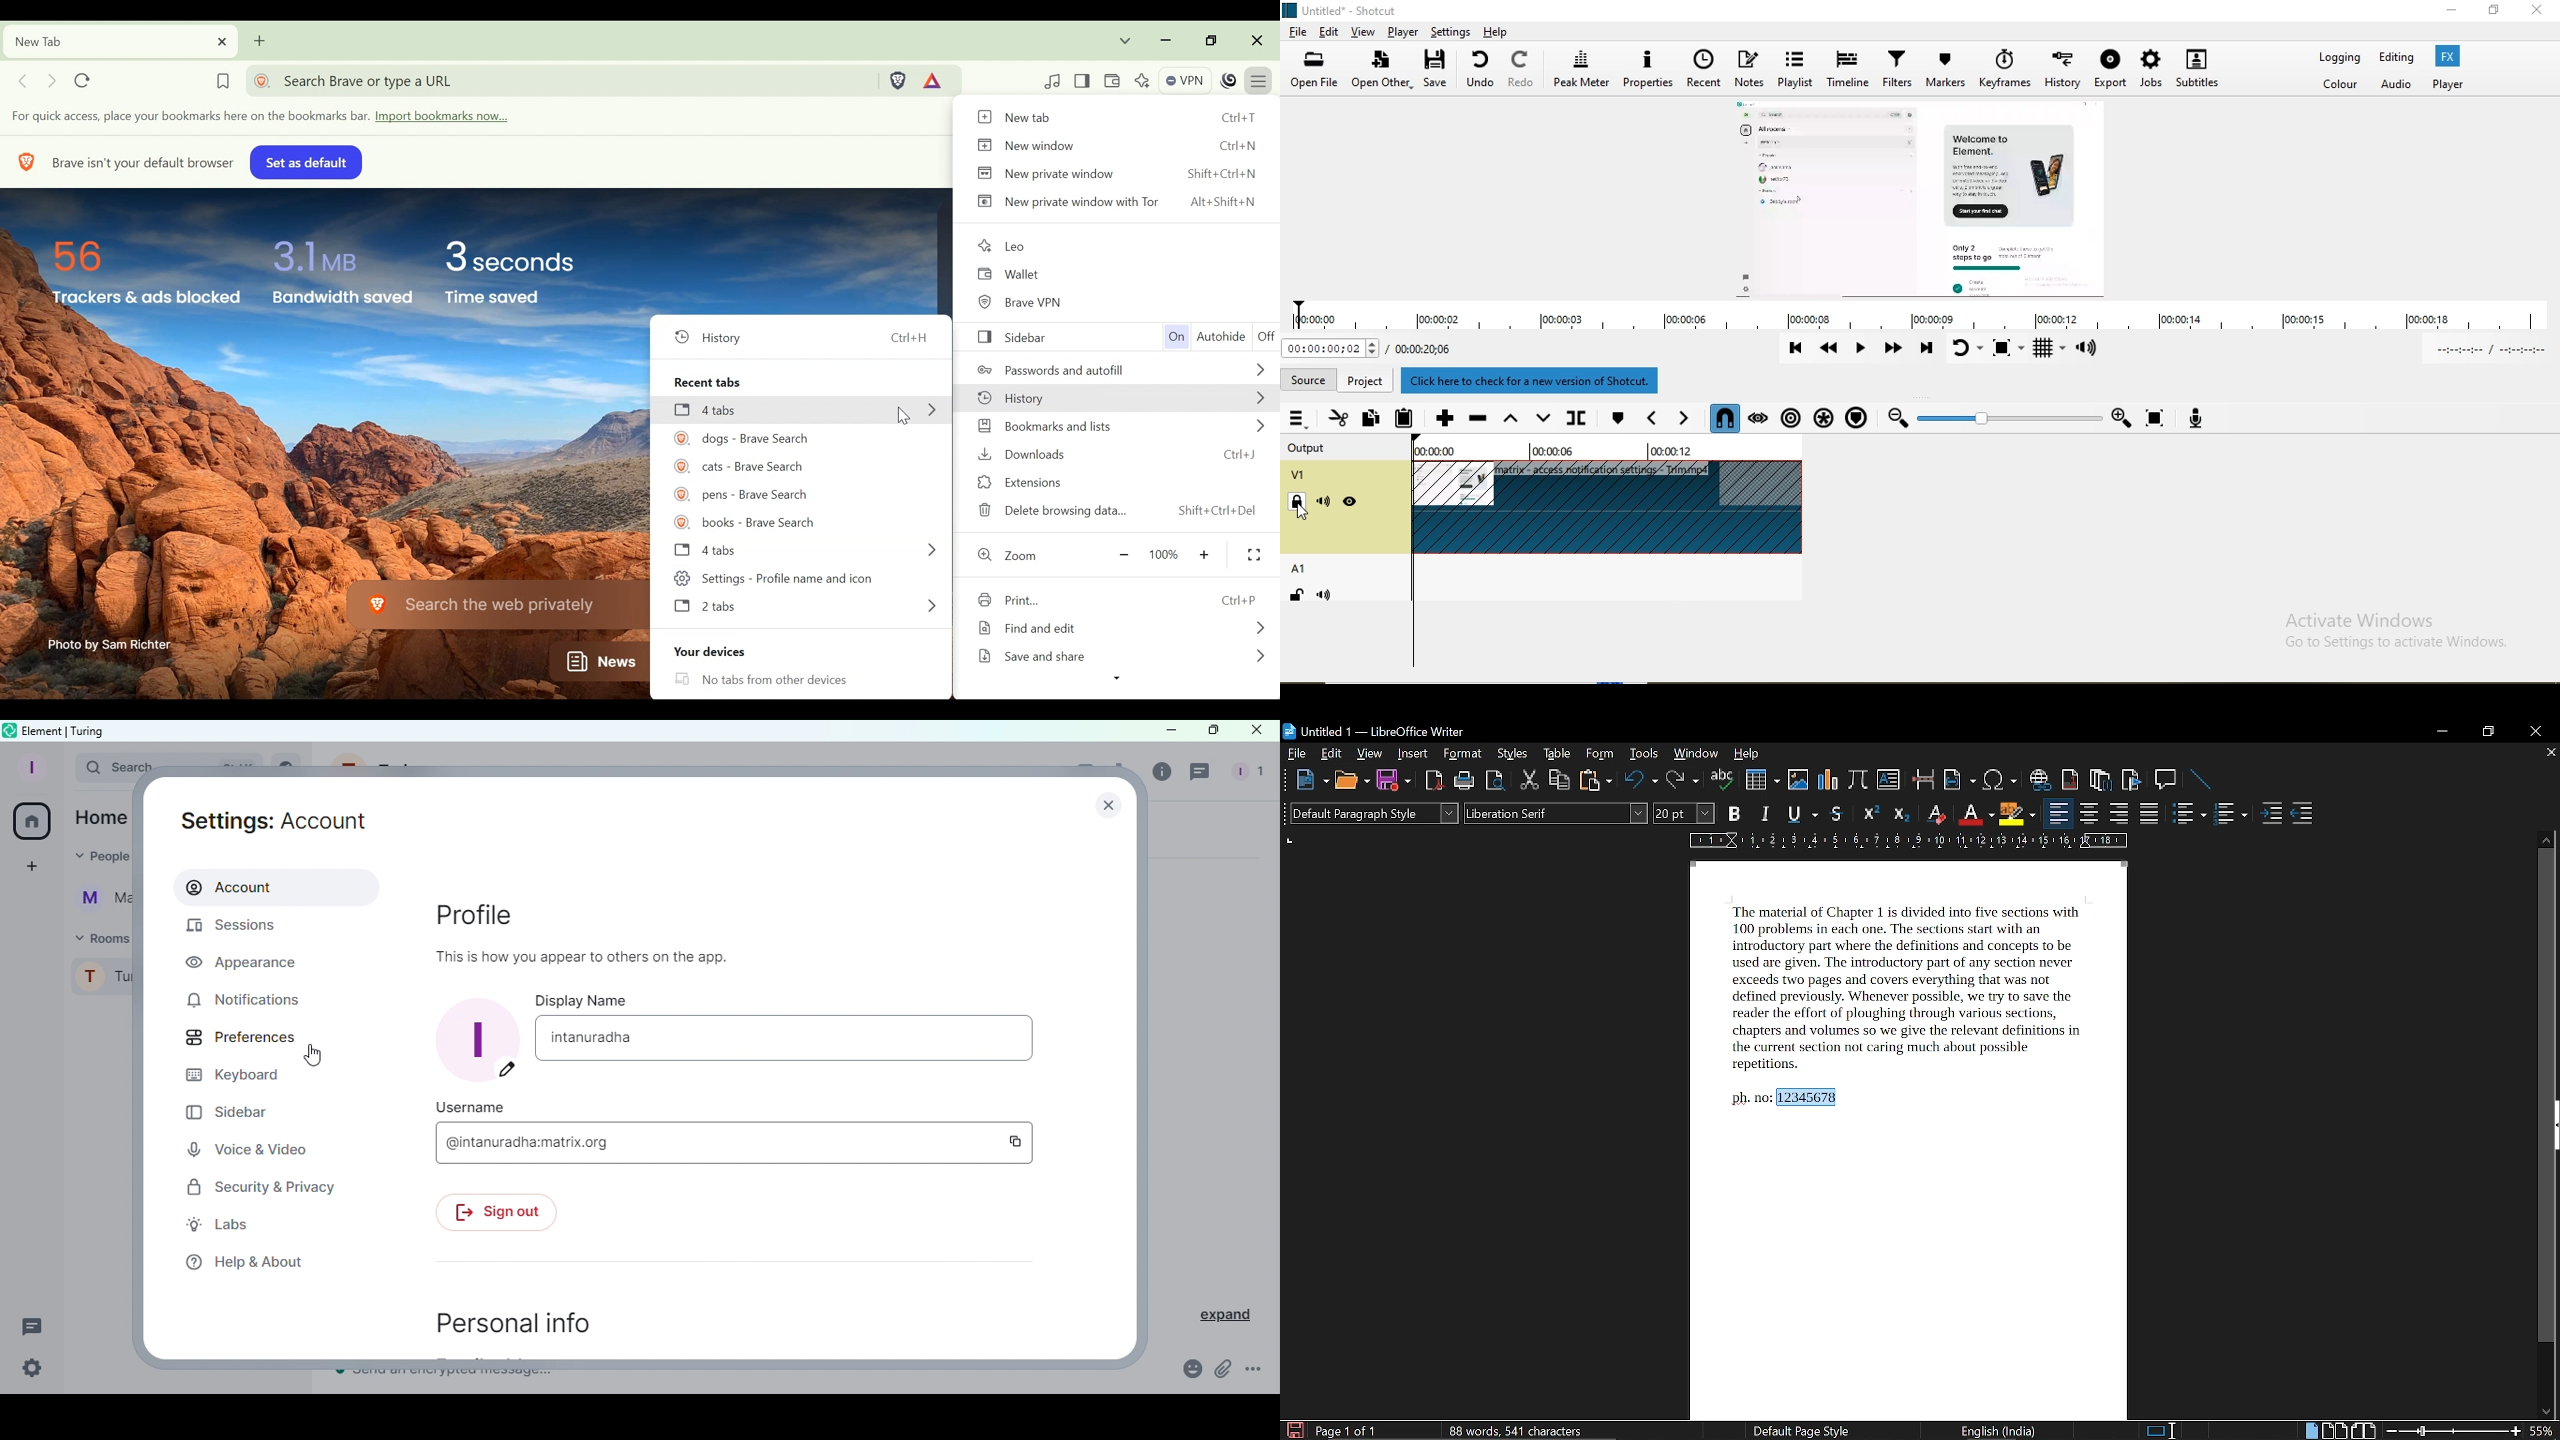 Image resolution: width=2576 pixels, height=1456 pixels. I want to click on Settings, so click(277, 821).